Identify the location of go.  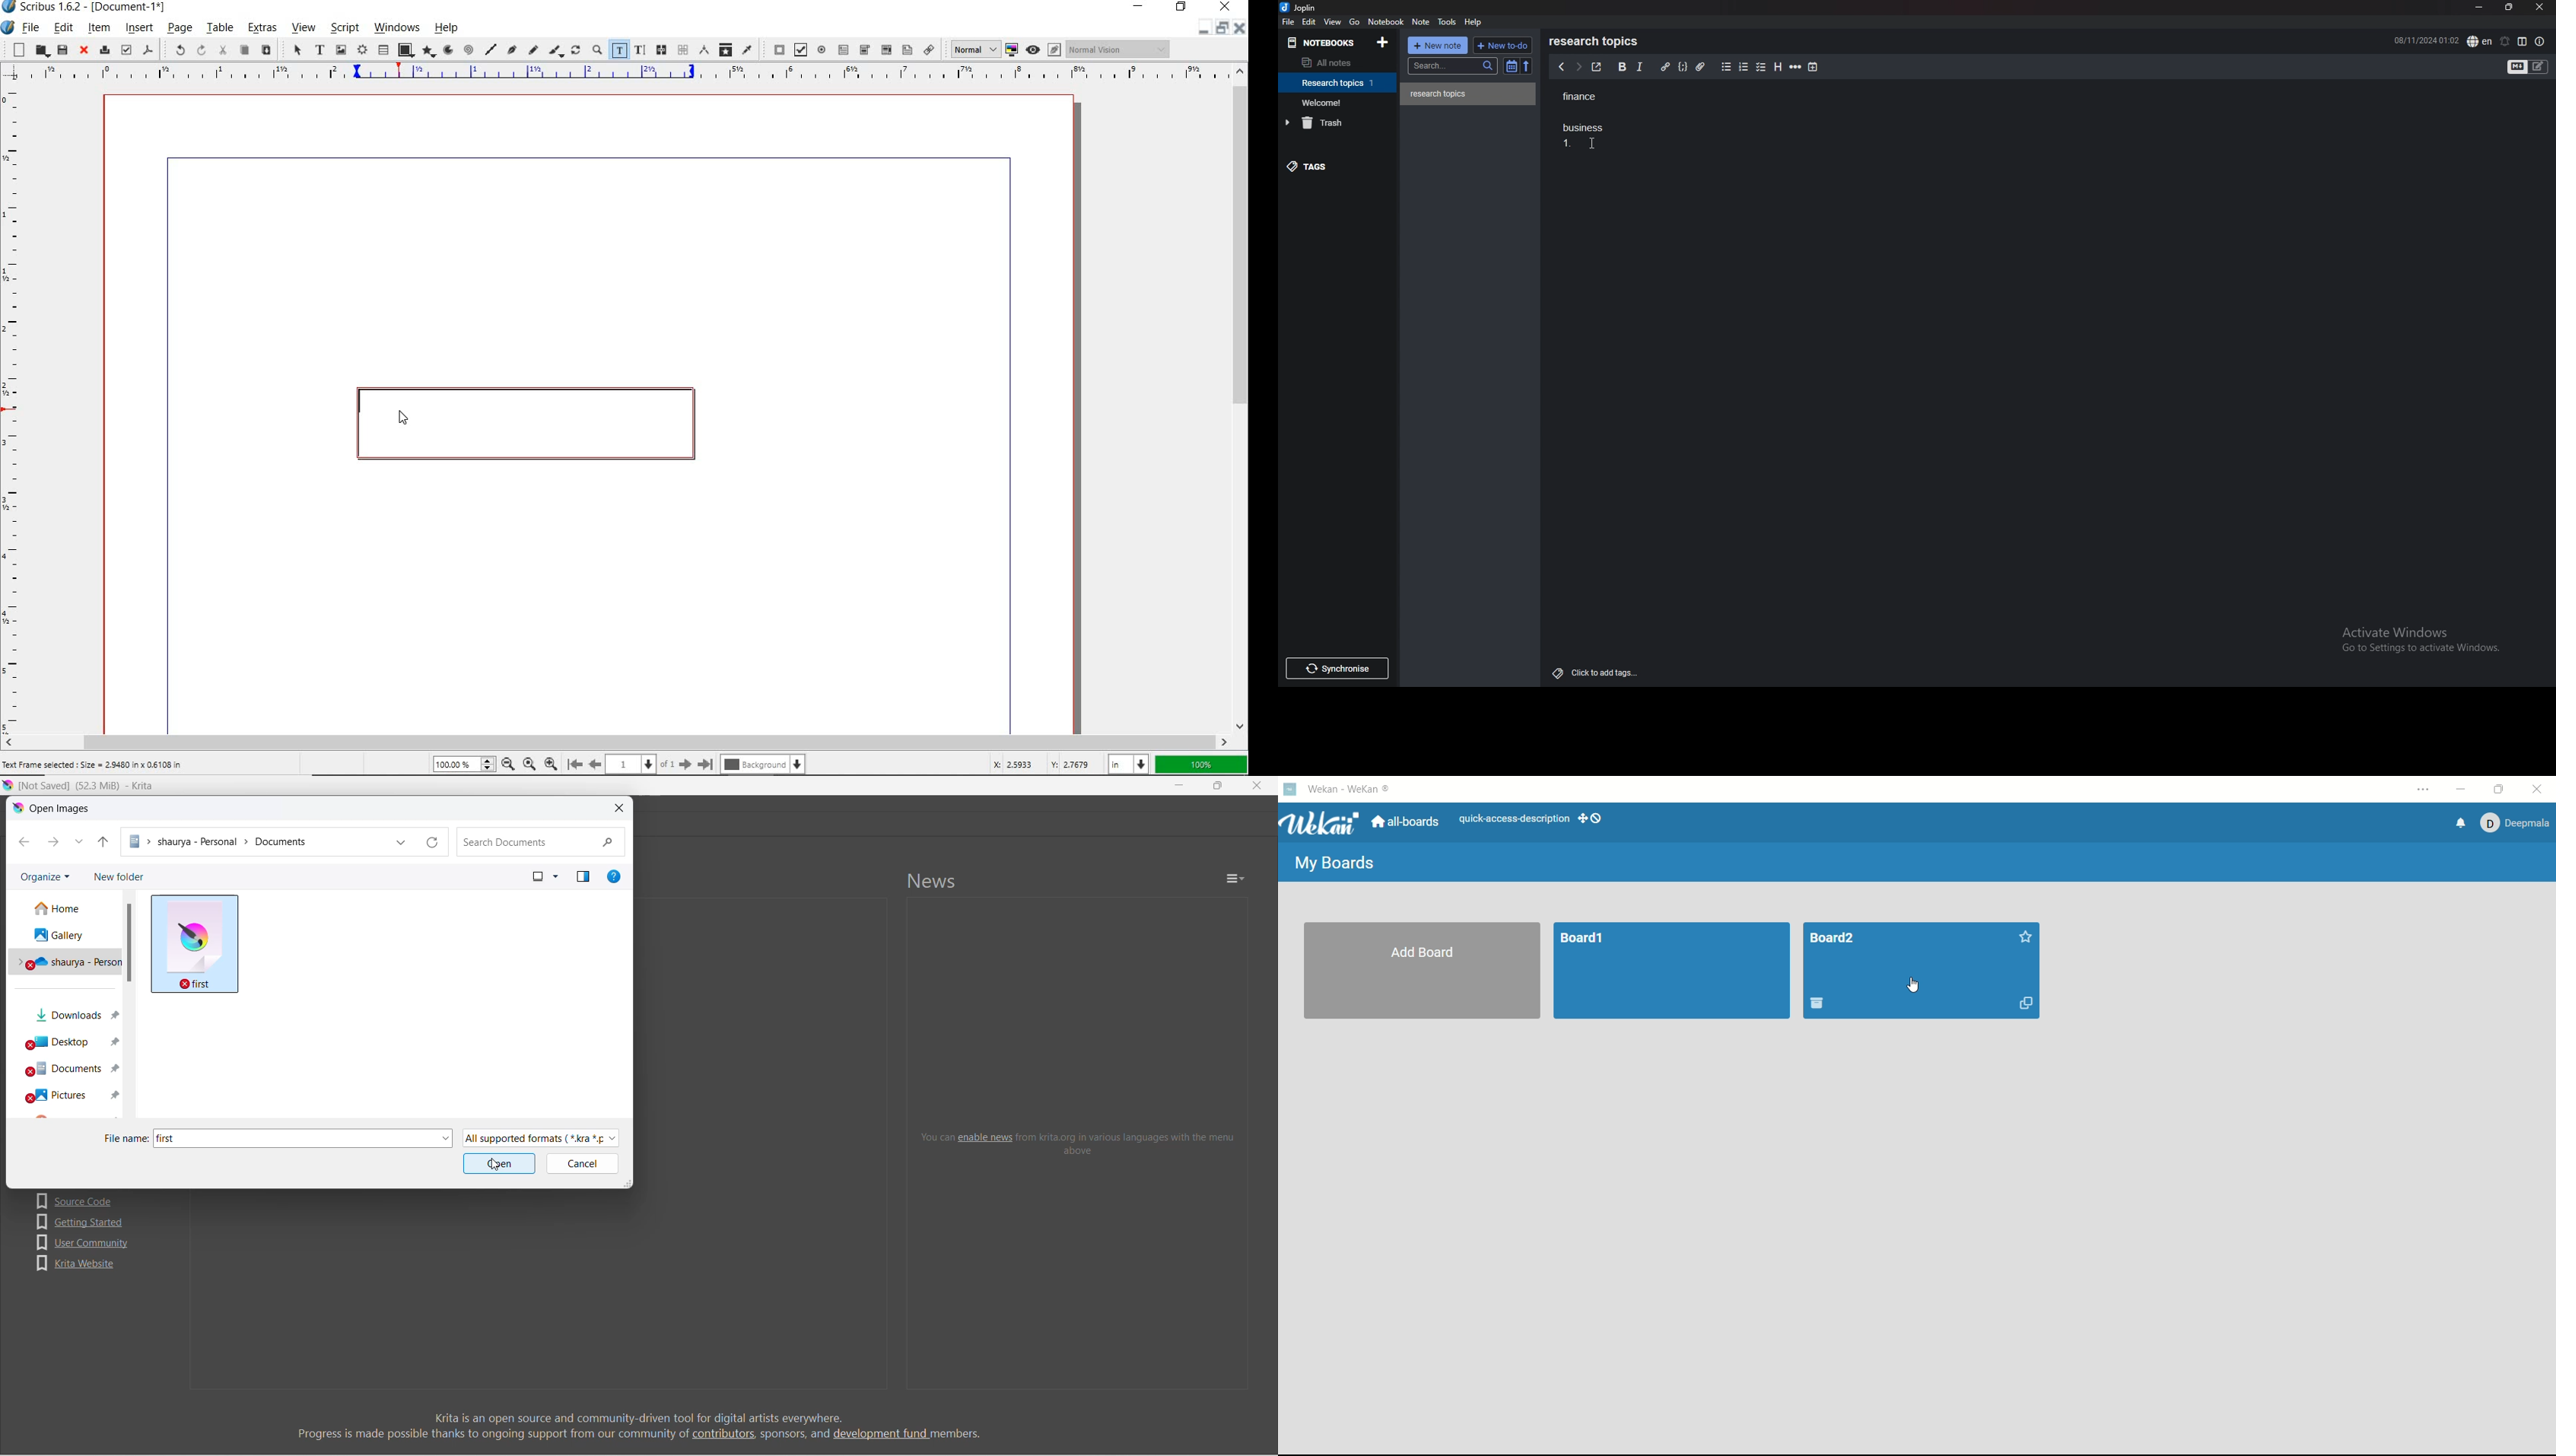
(1354, 22).